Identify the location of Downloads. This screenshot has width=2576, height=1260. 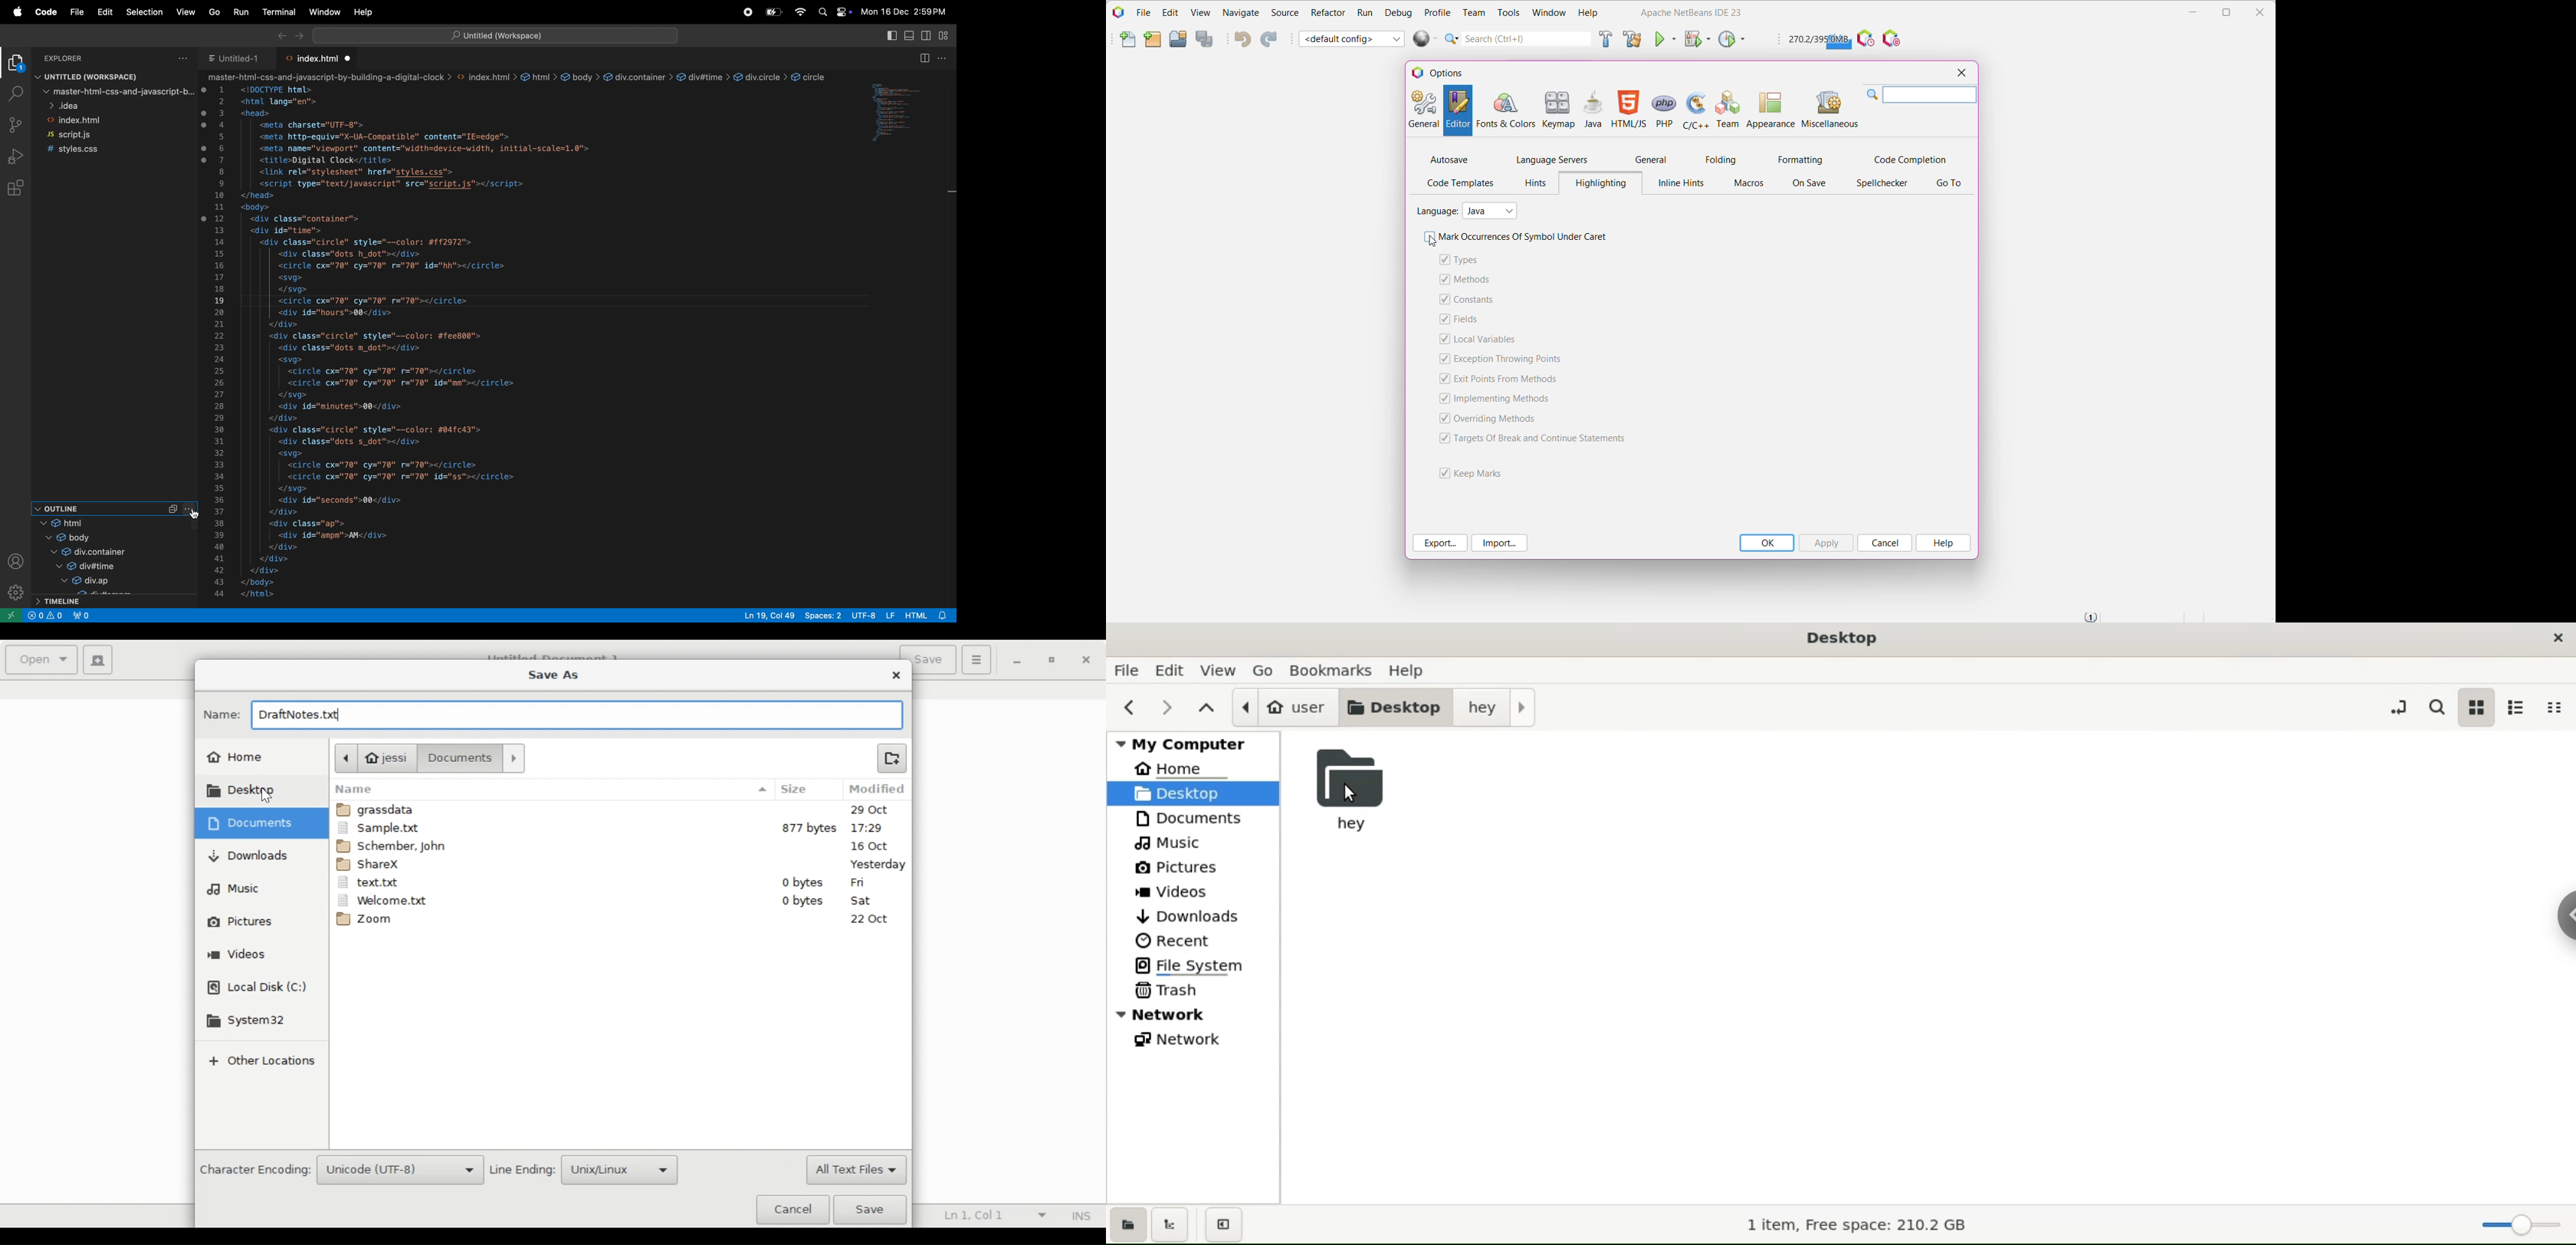
(250, 855).